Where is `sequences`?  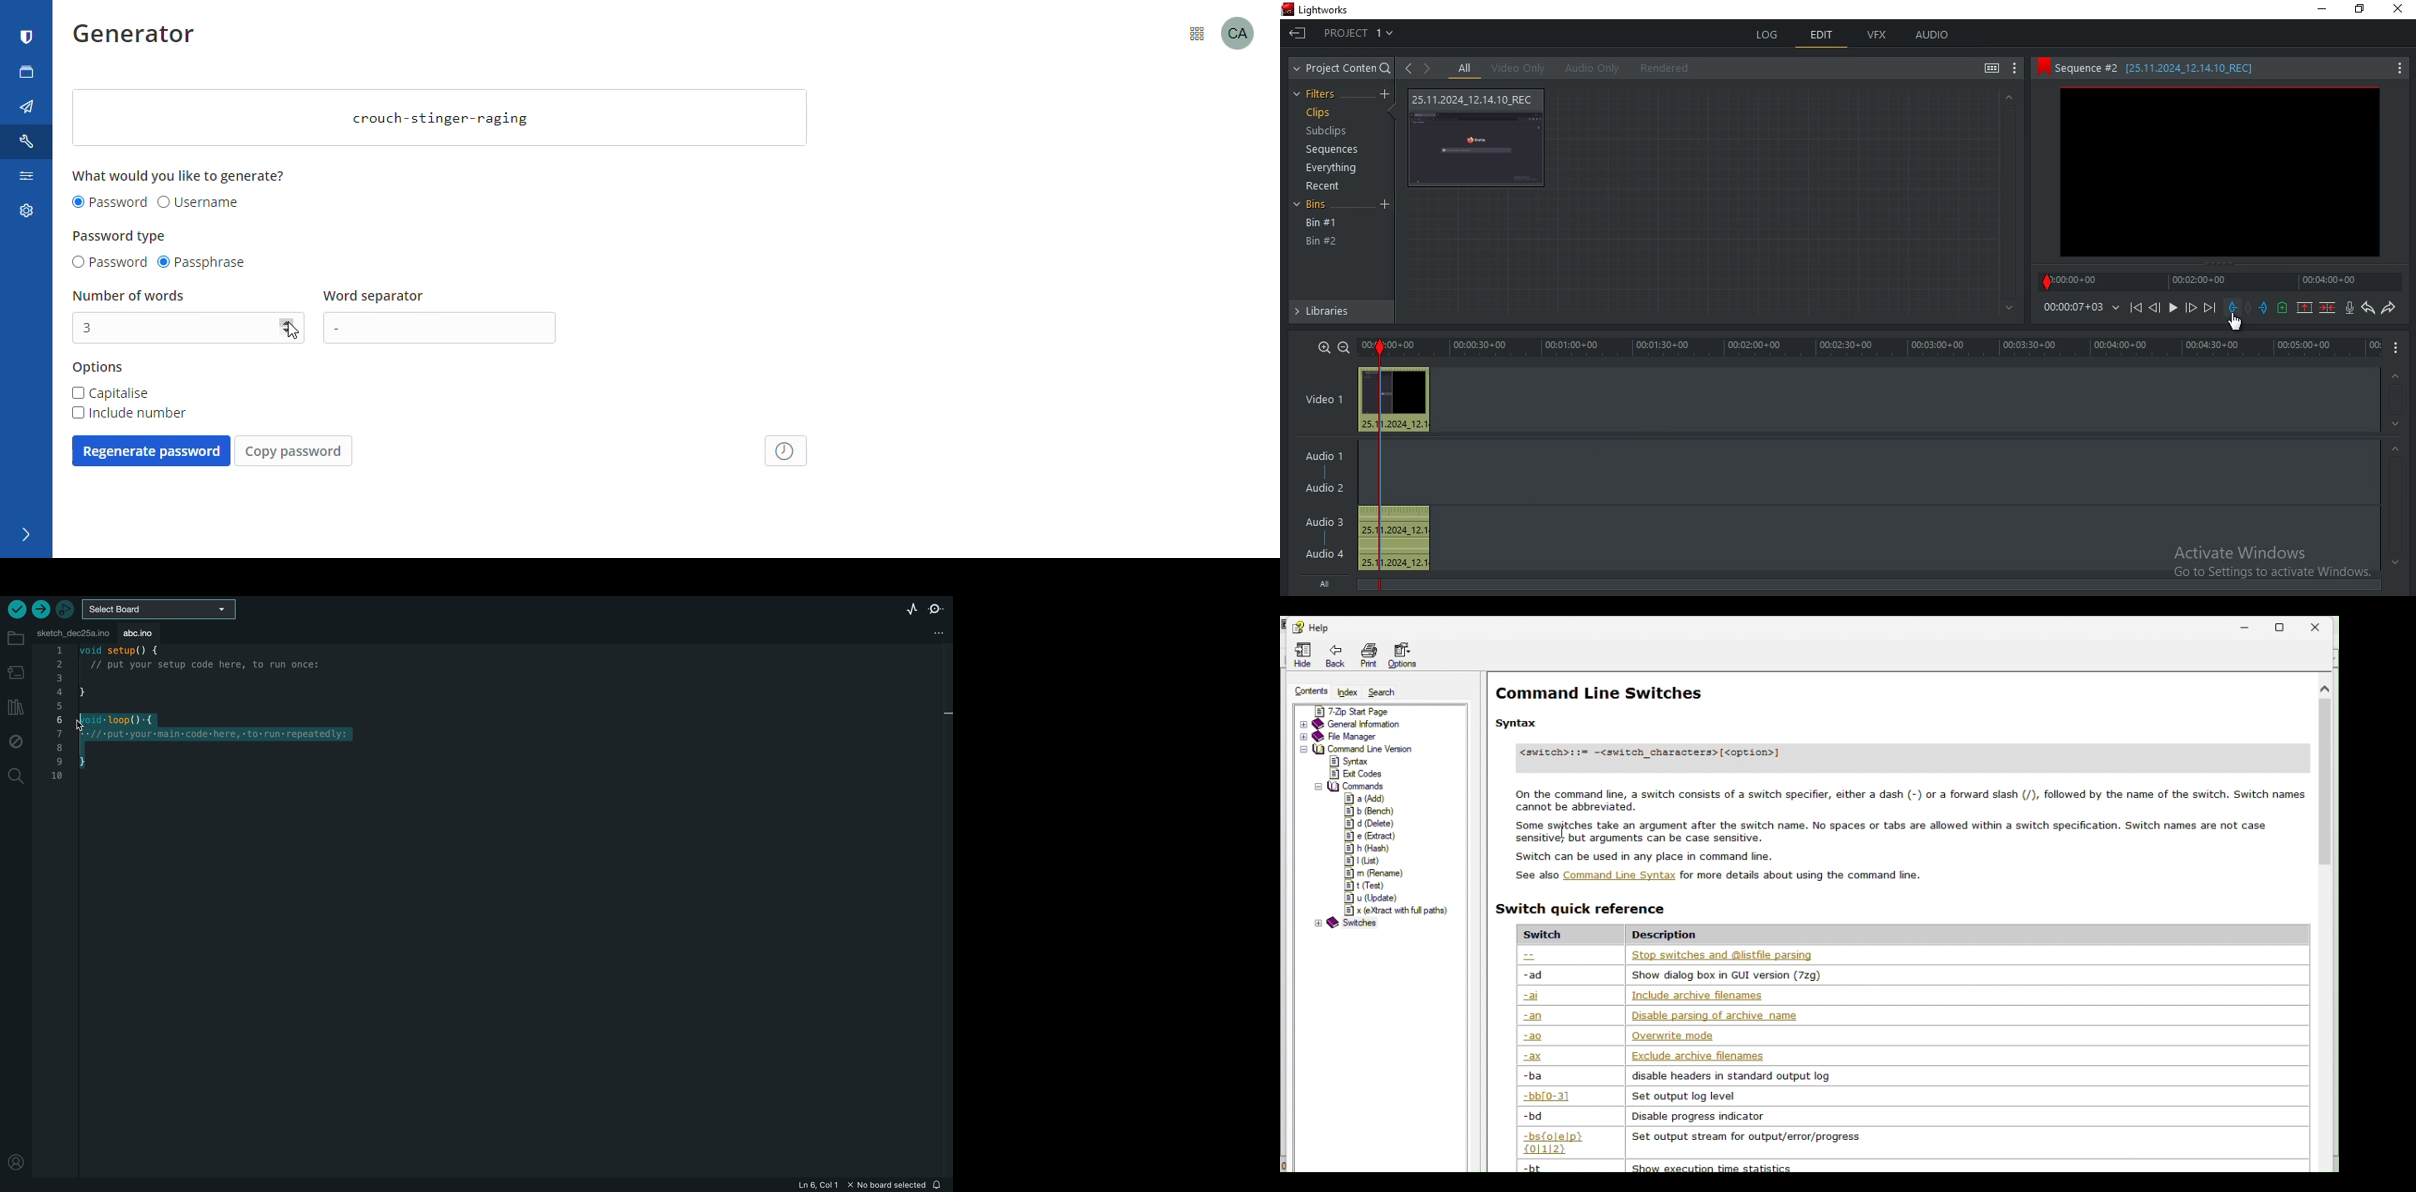 sequences is located at coordinates (1328, 151).